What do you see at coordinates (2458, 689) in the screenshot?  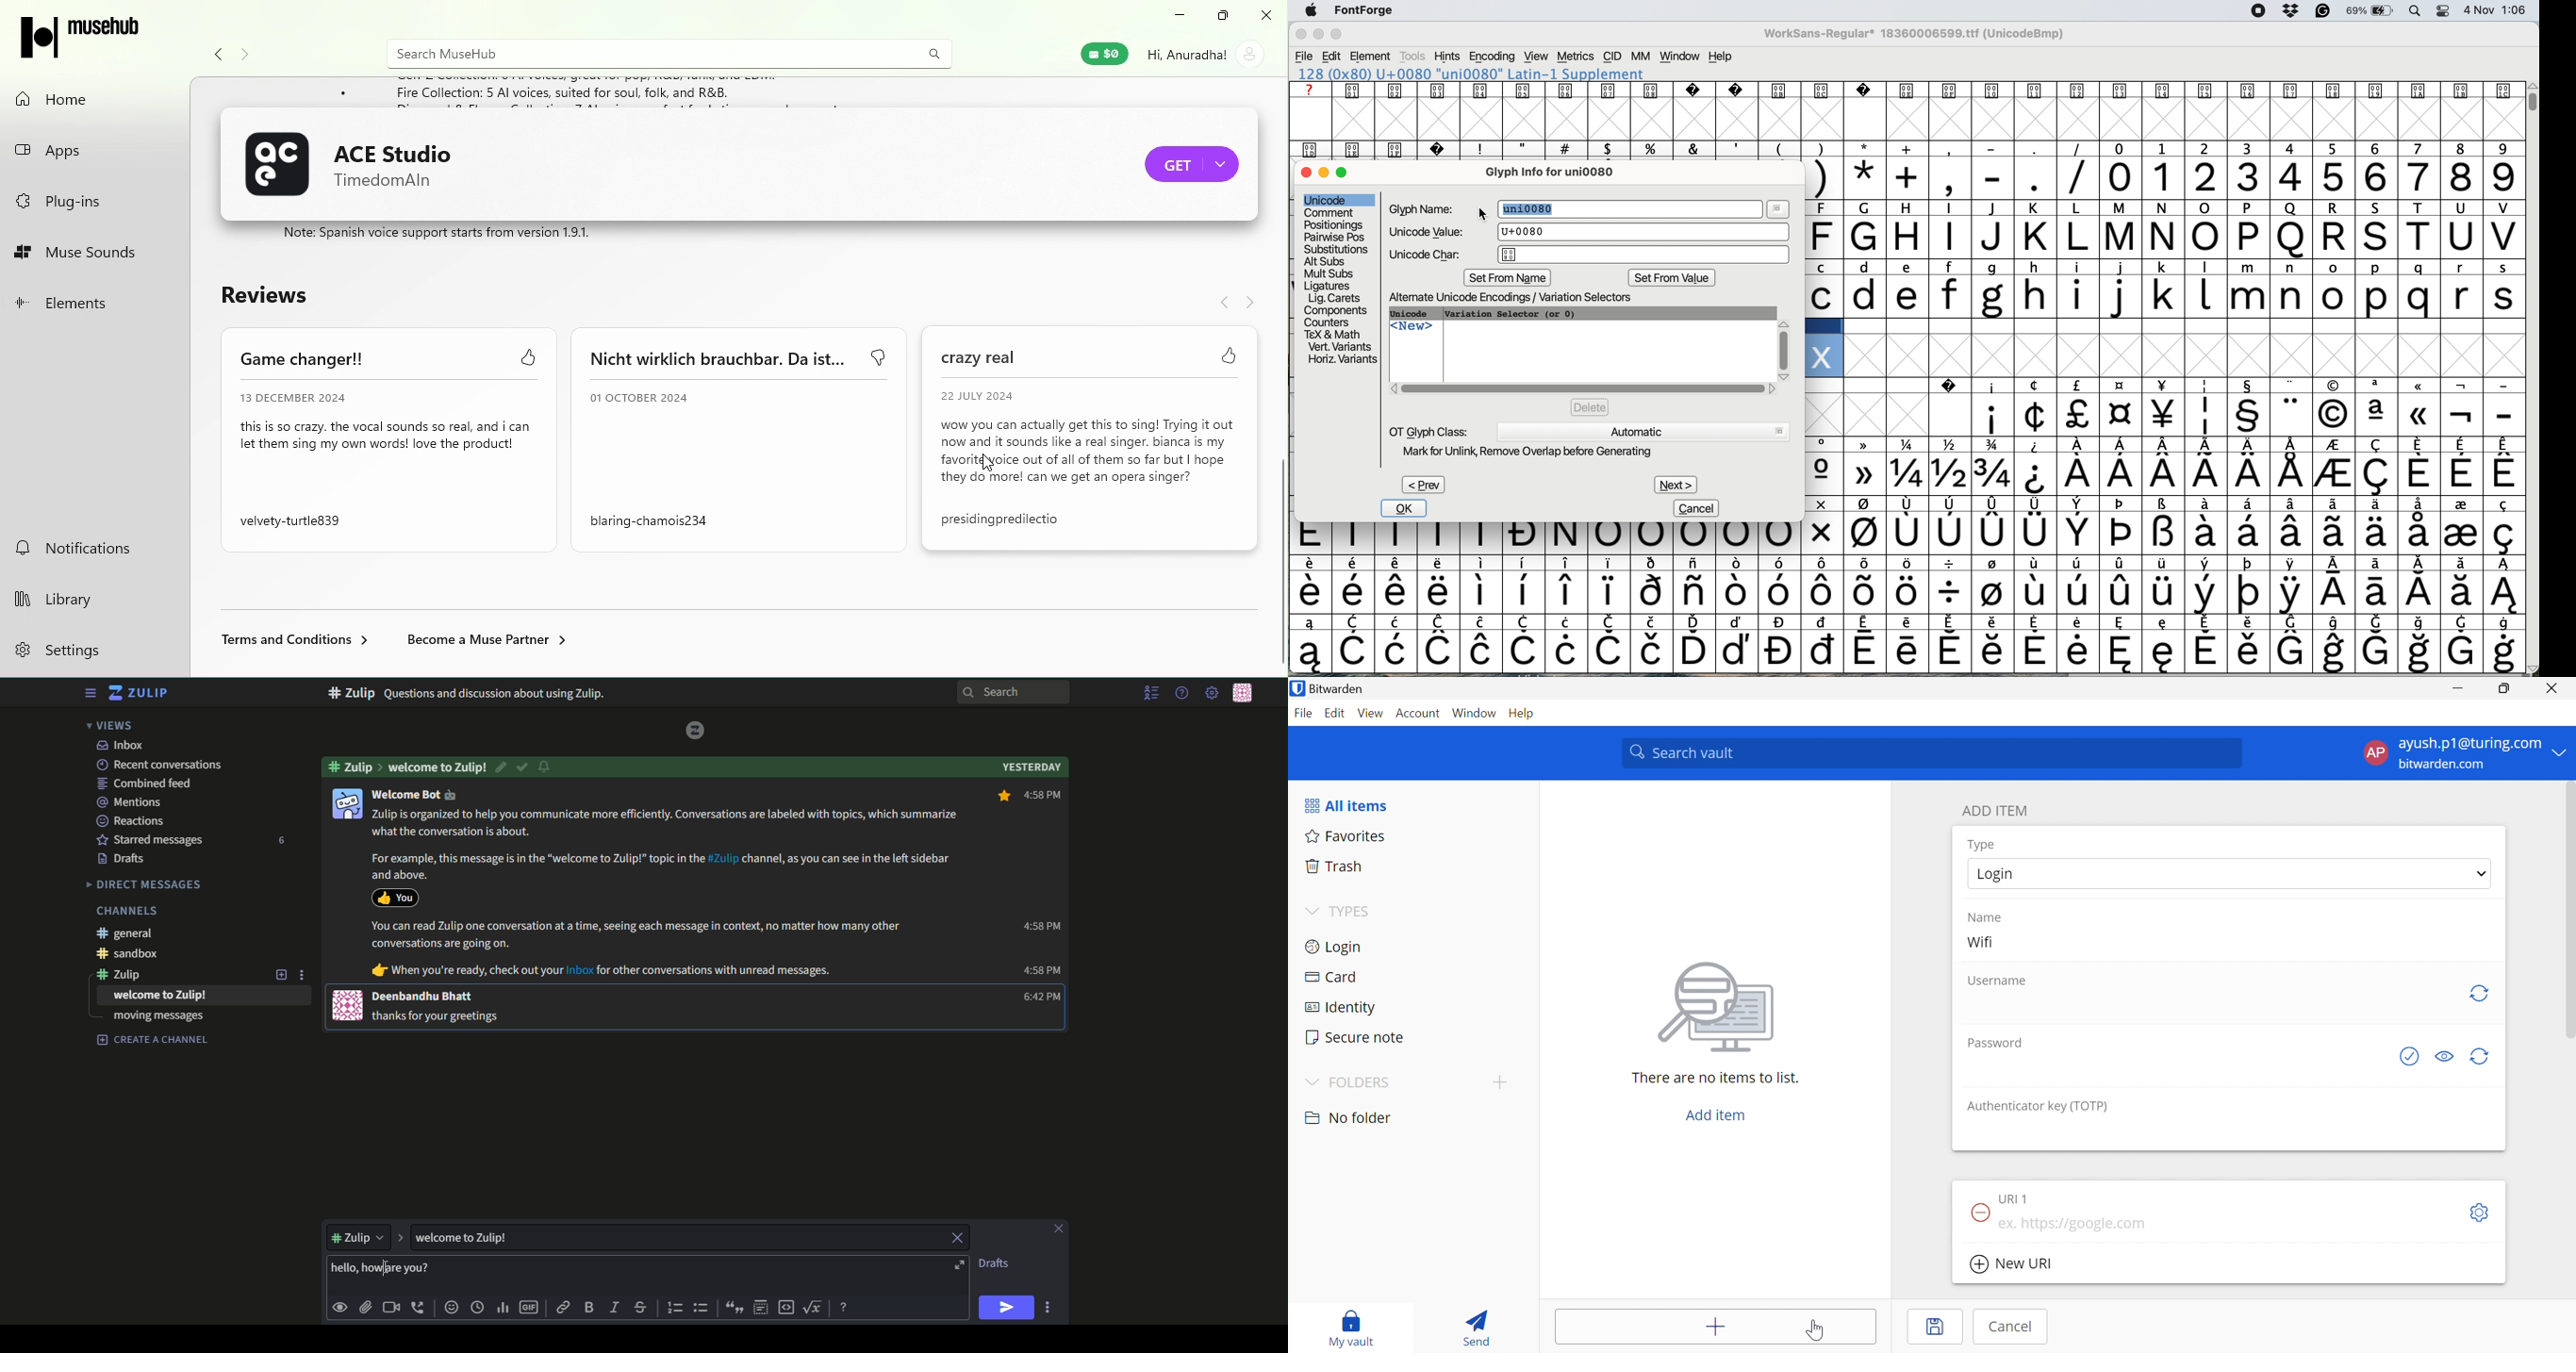 I see `Minimize` at bounding box center [2458, 689].